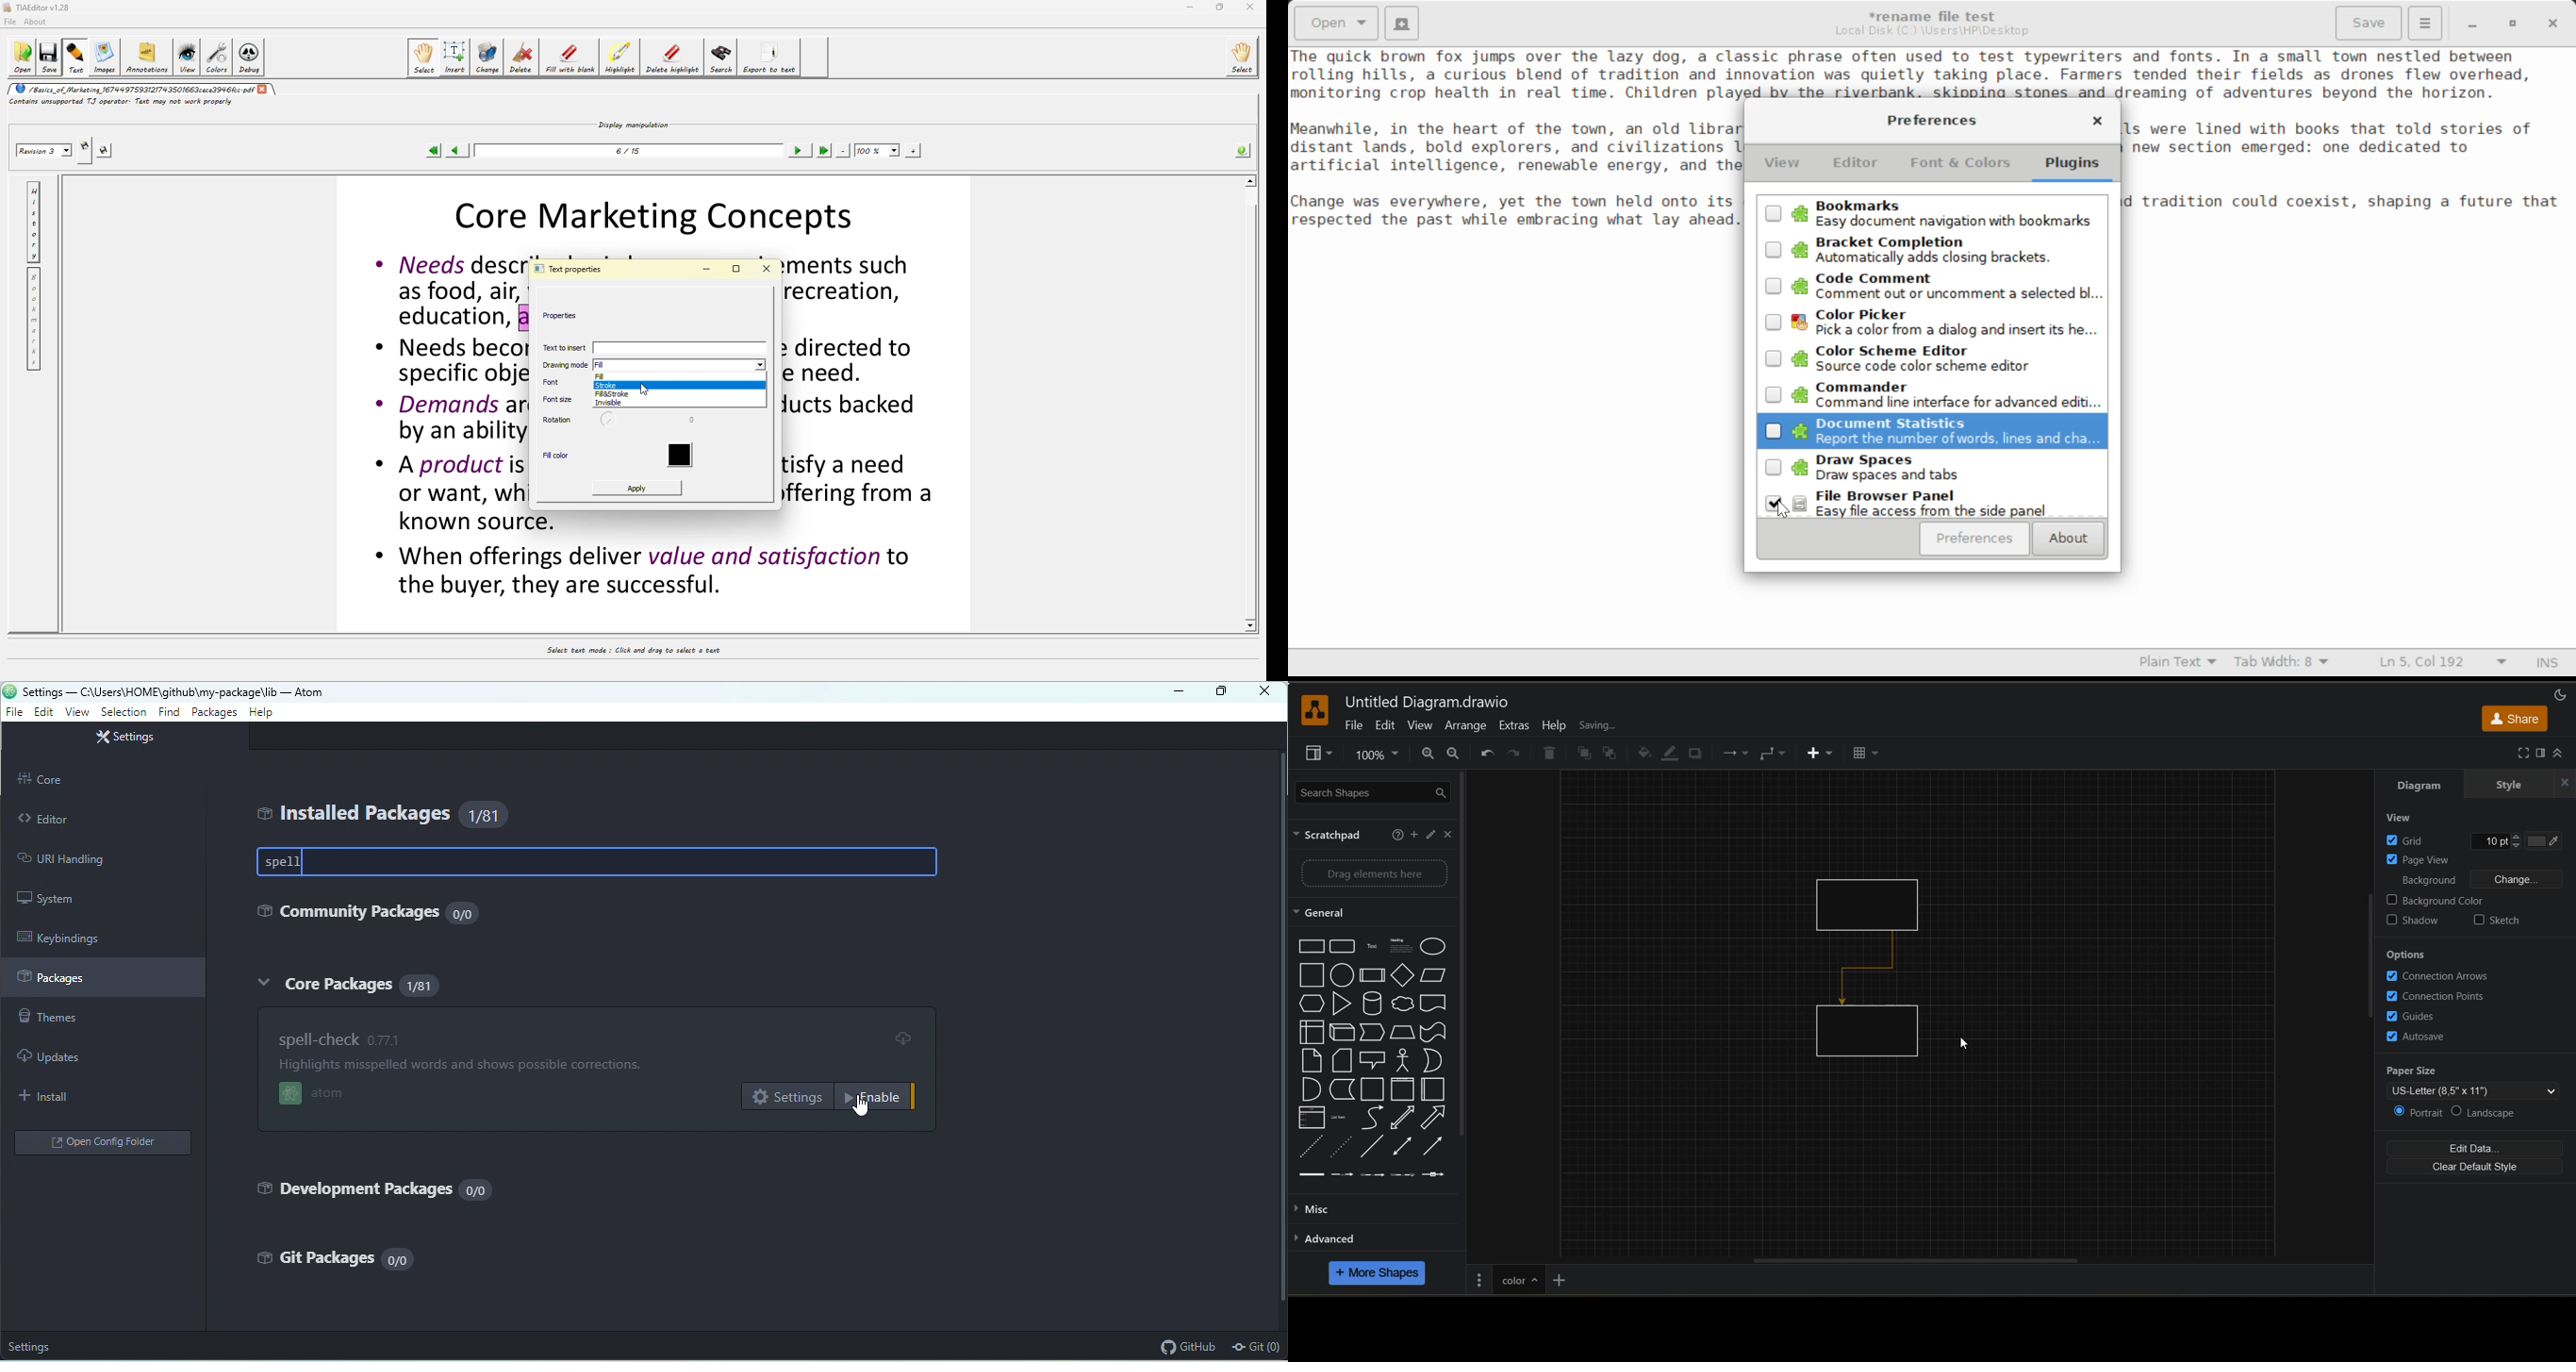 The height and width of the screenshot is (1372, 2576). Describe the element at coordinates (1673, 753) in the screenshot. I see `line color` at that location.